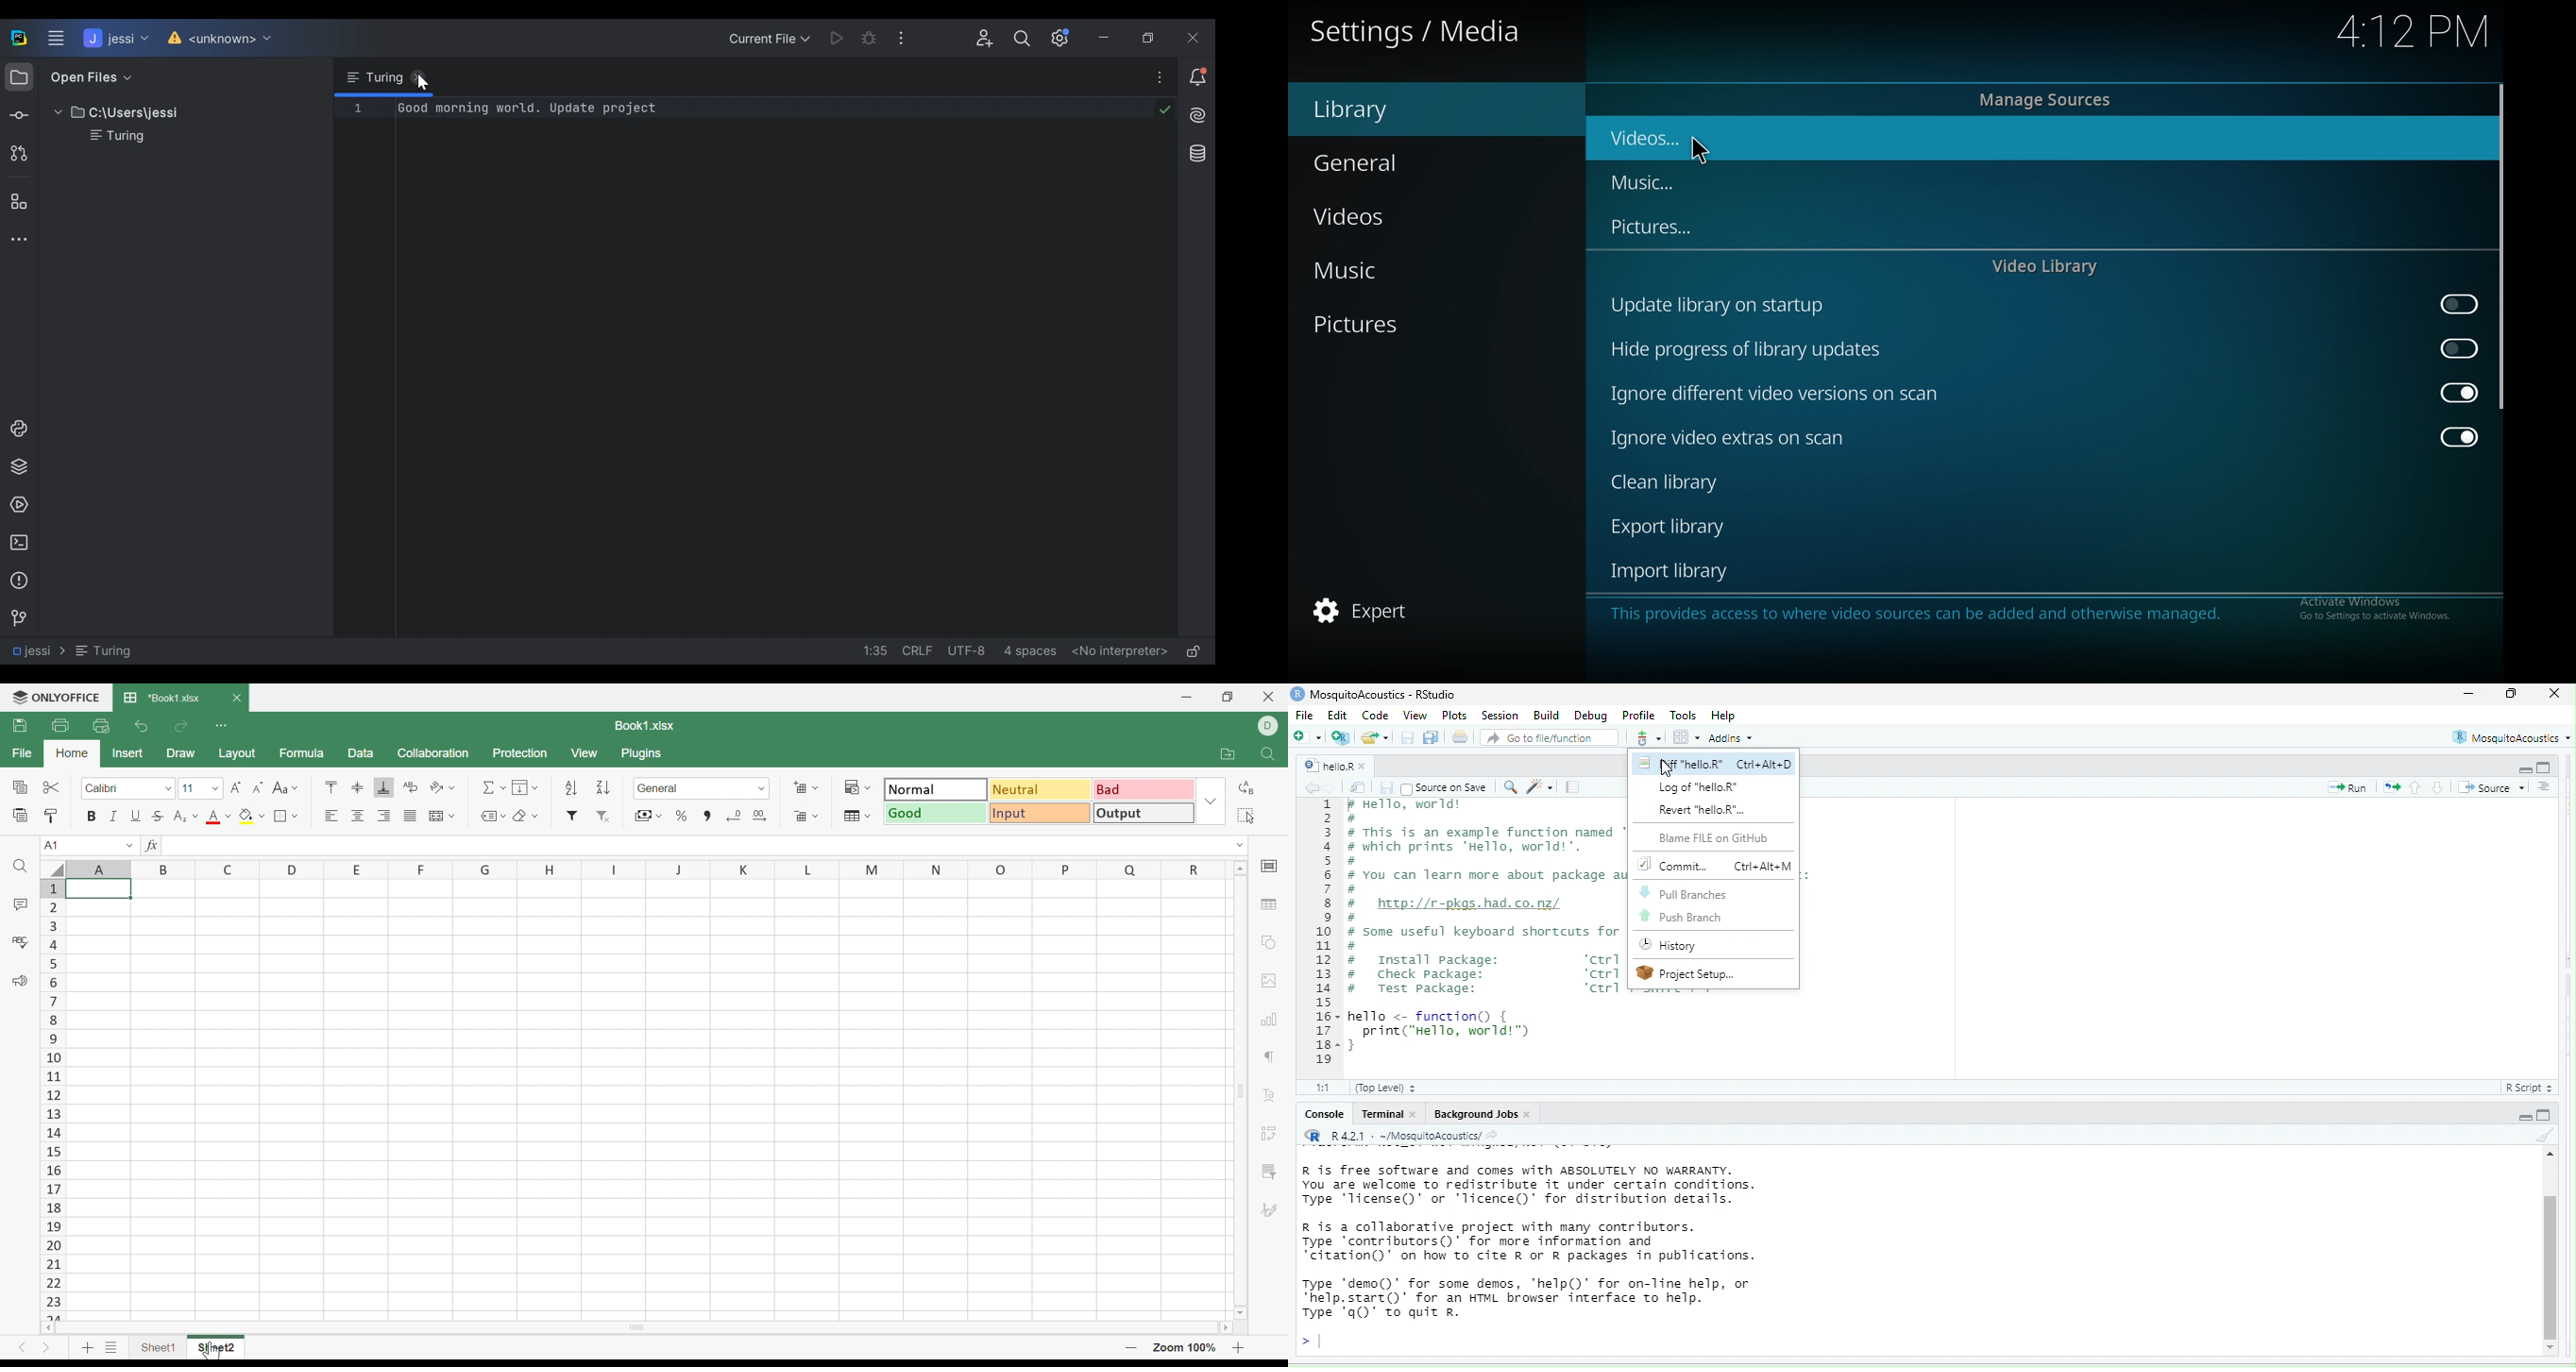 This screenshot has width=2576, height=1372. What do you see at coordinates (490, 814) in the screenshot?
I see `Named tags` at bounding box center [490, 814].